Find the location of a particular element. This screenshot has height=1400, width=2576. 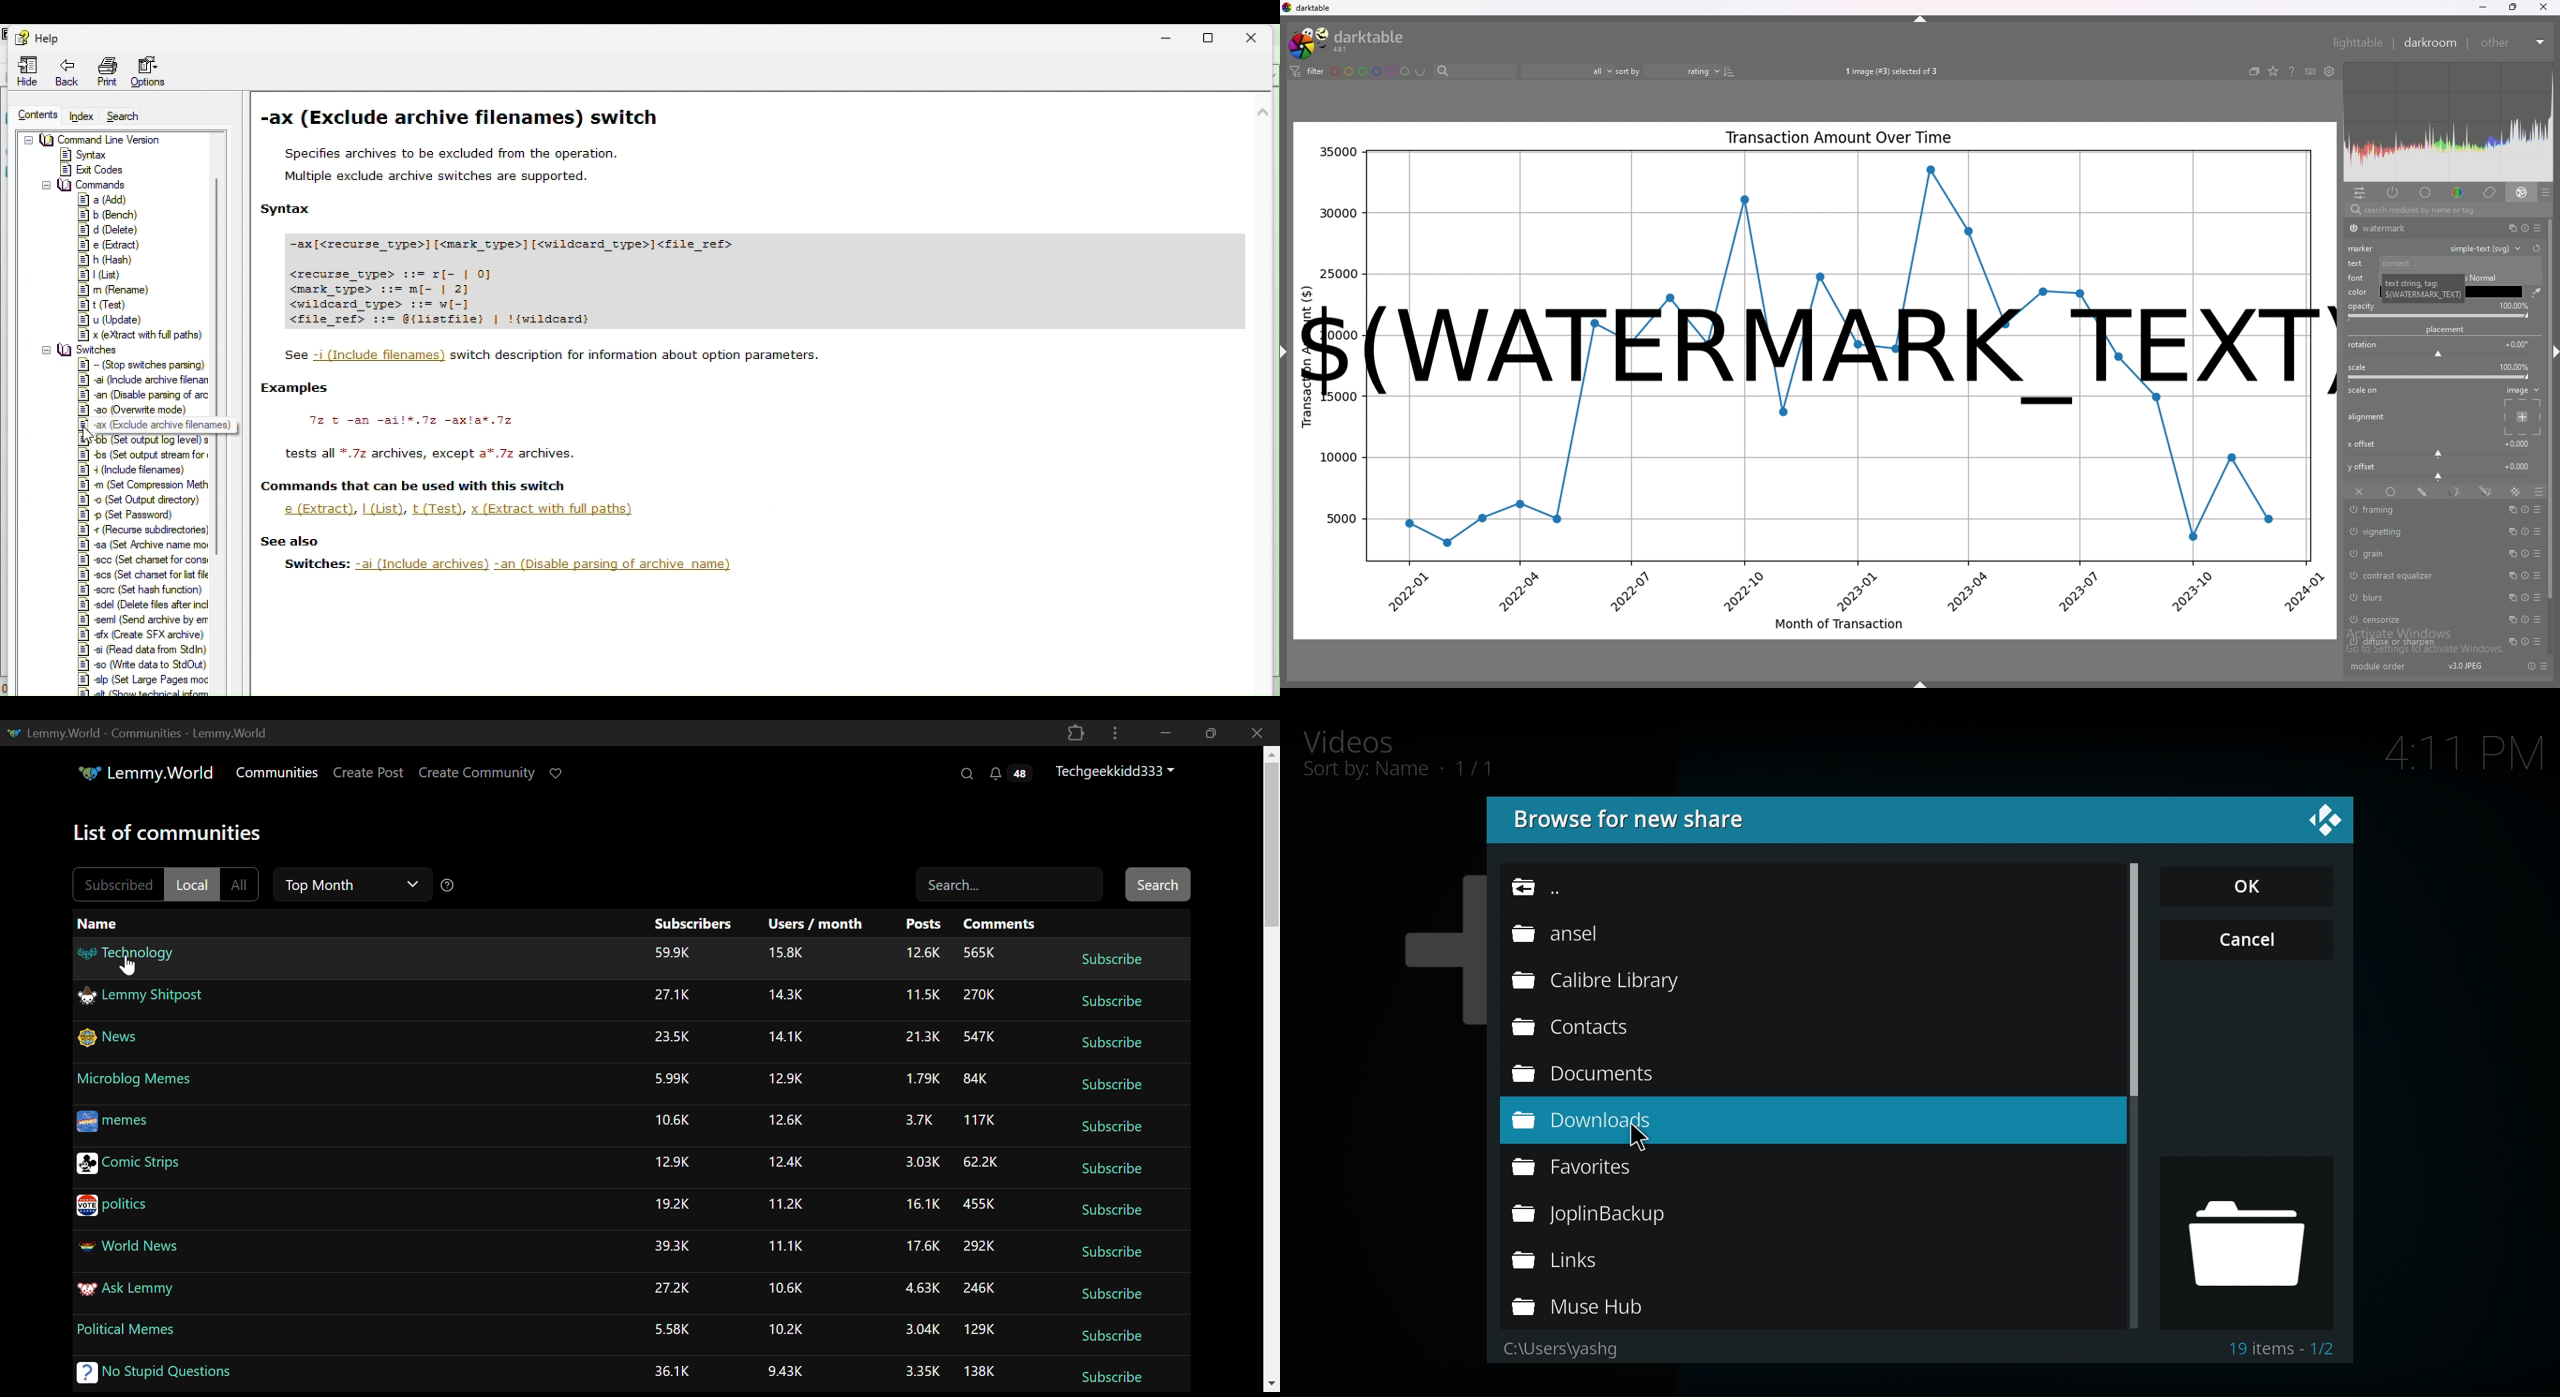

Downloads is located at coordinates (1603, 1121).